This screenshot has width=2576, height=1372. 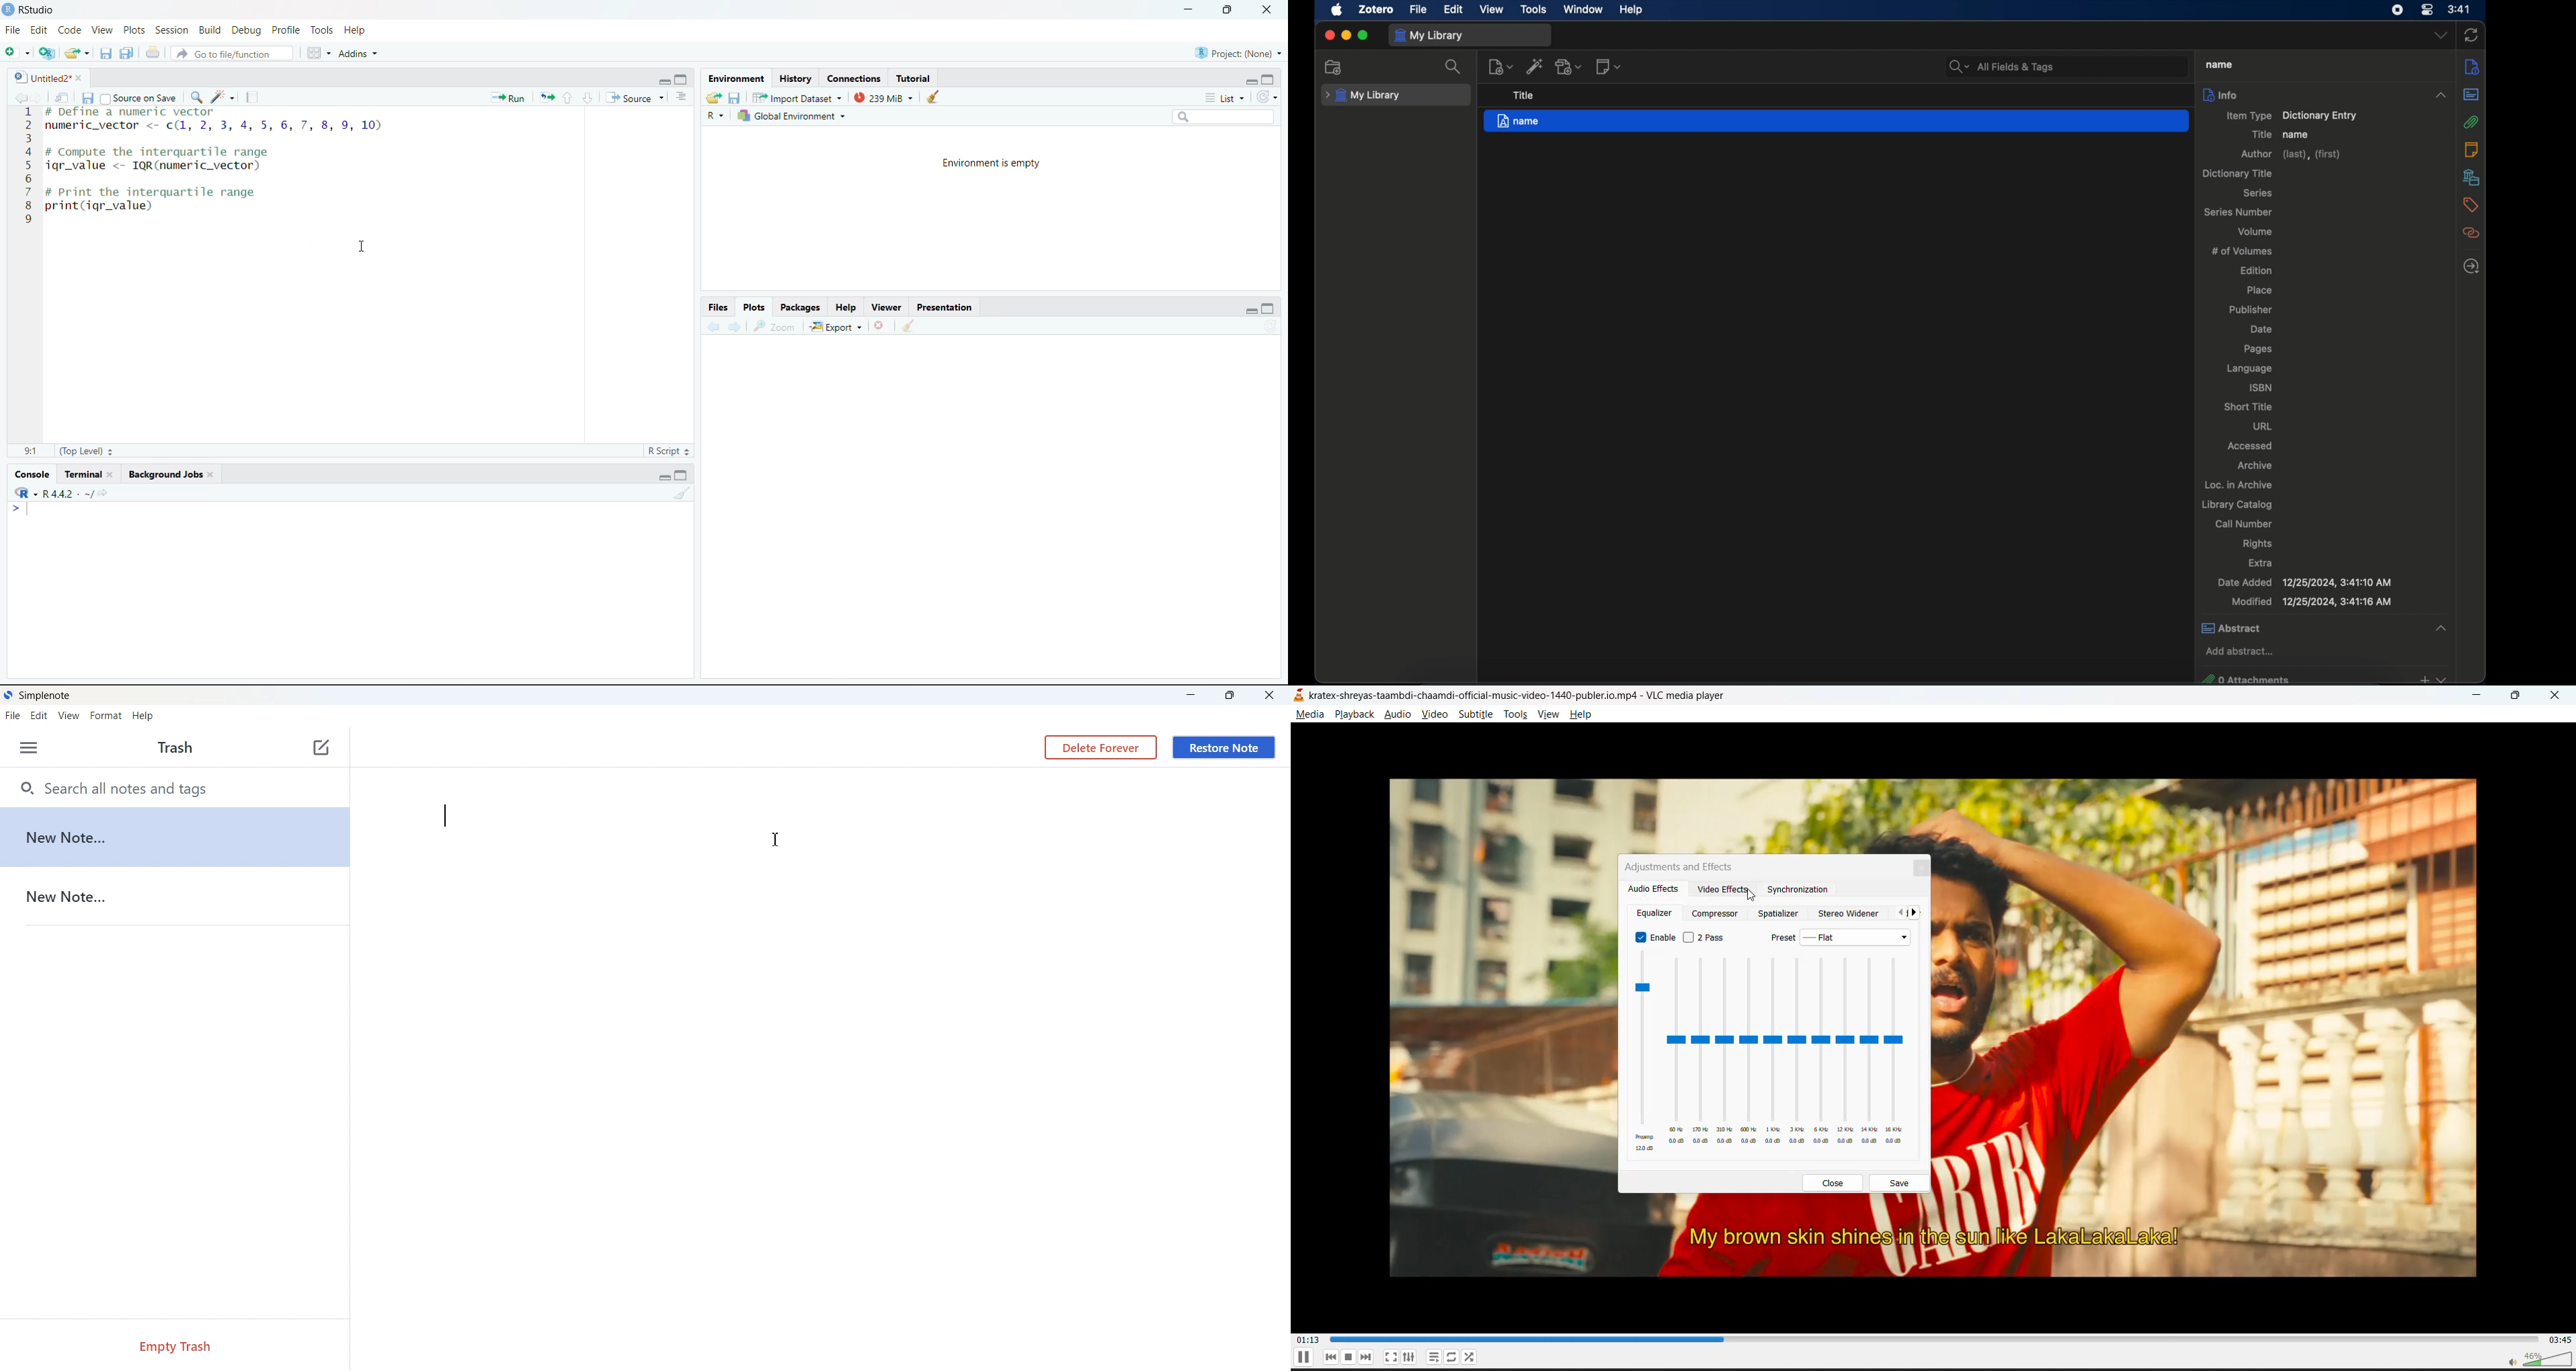 I want to click on subtitle, so click(x=1478, y=716).